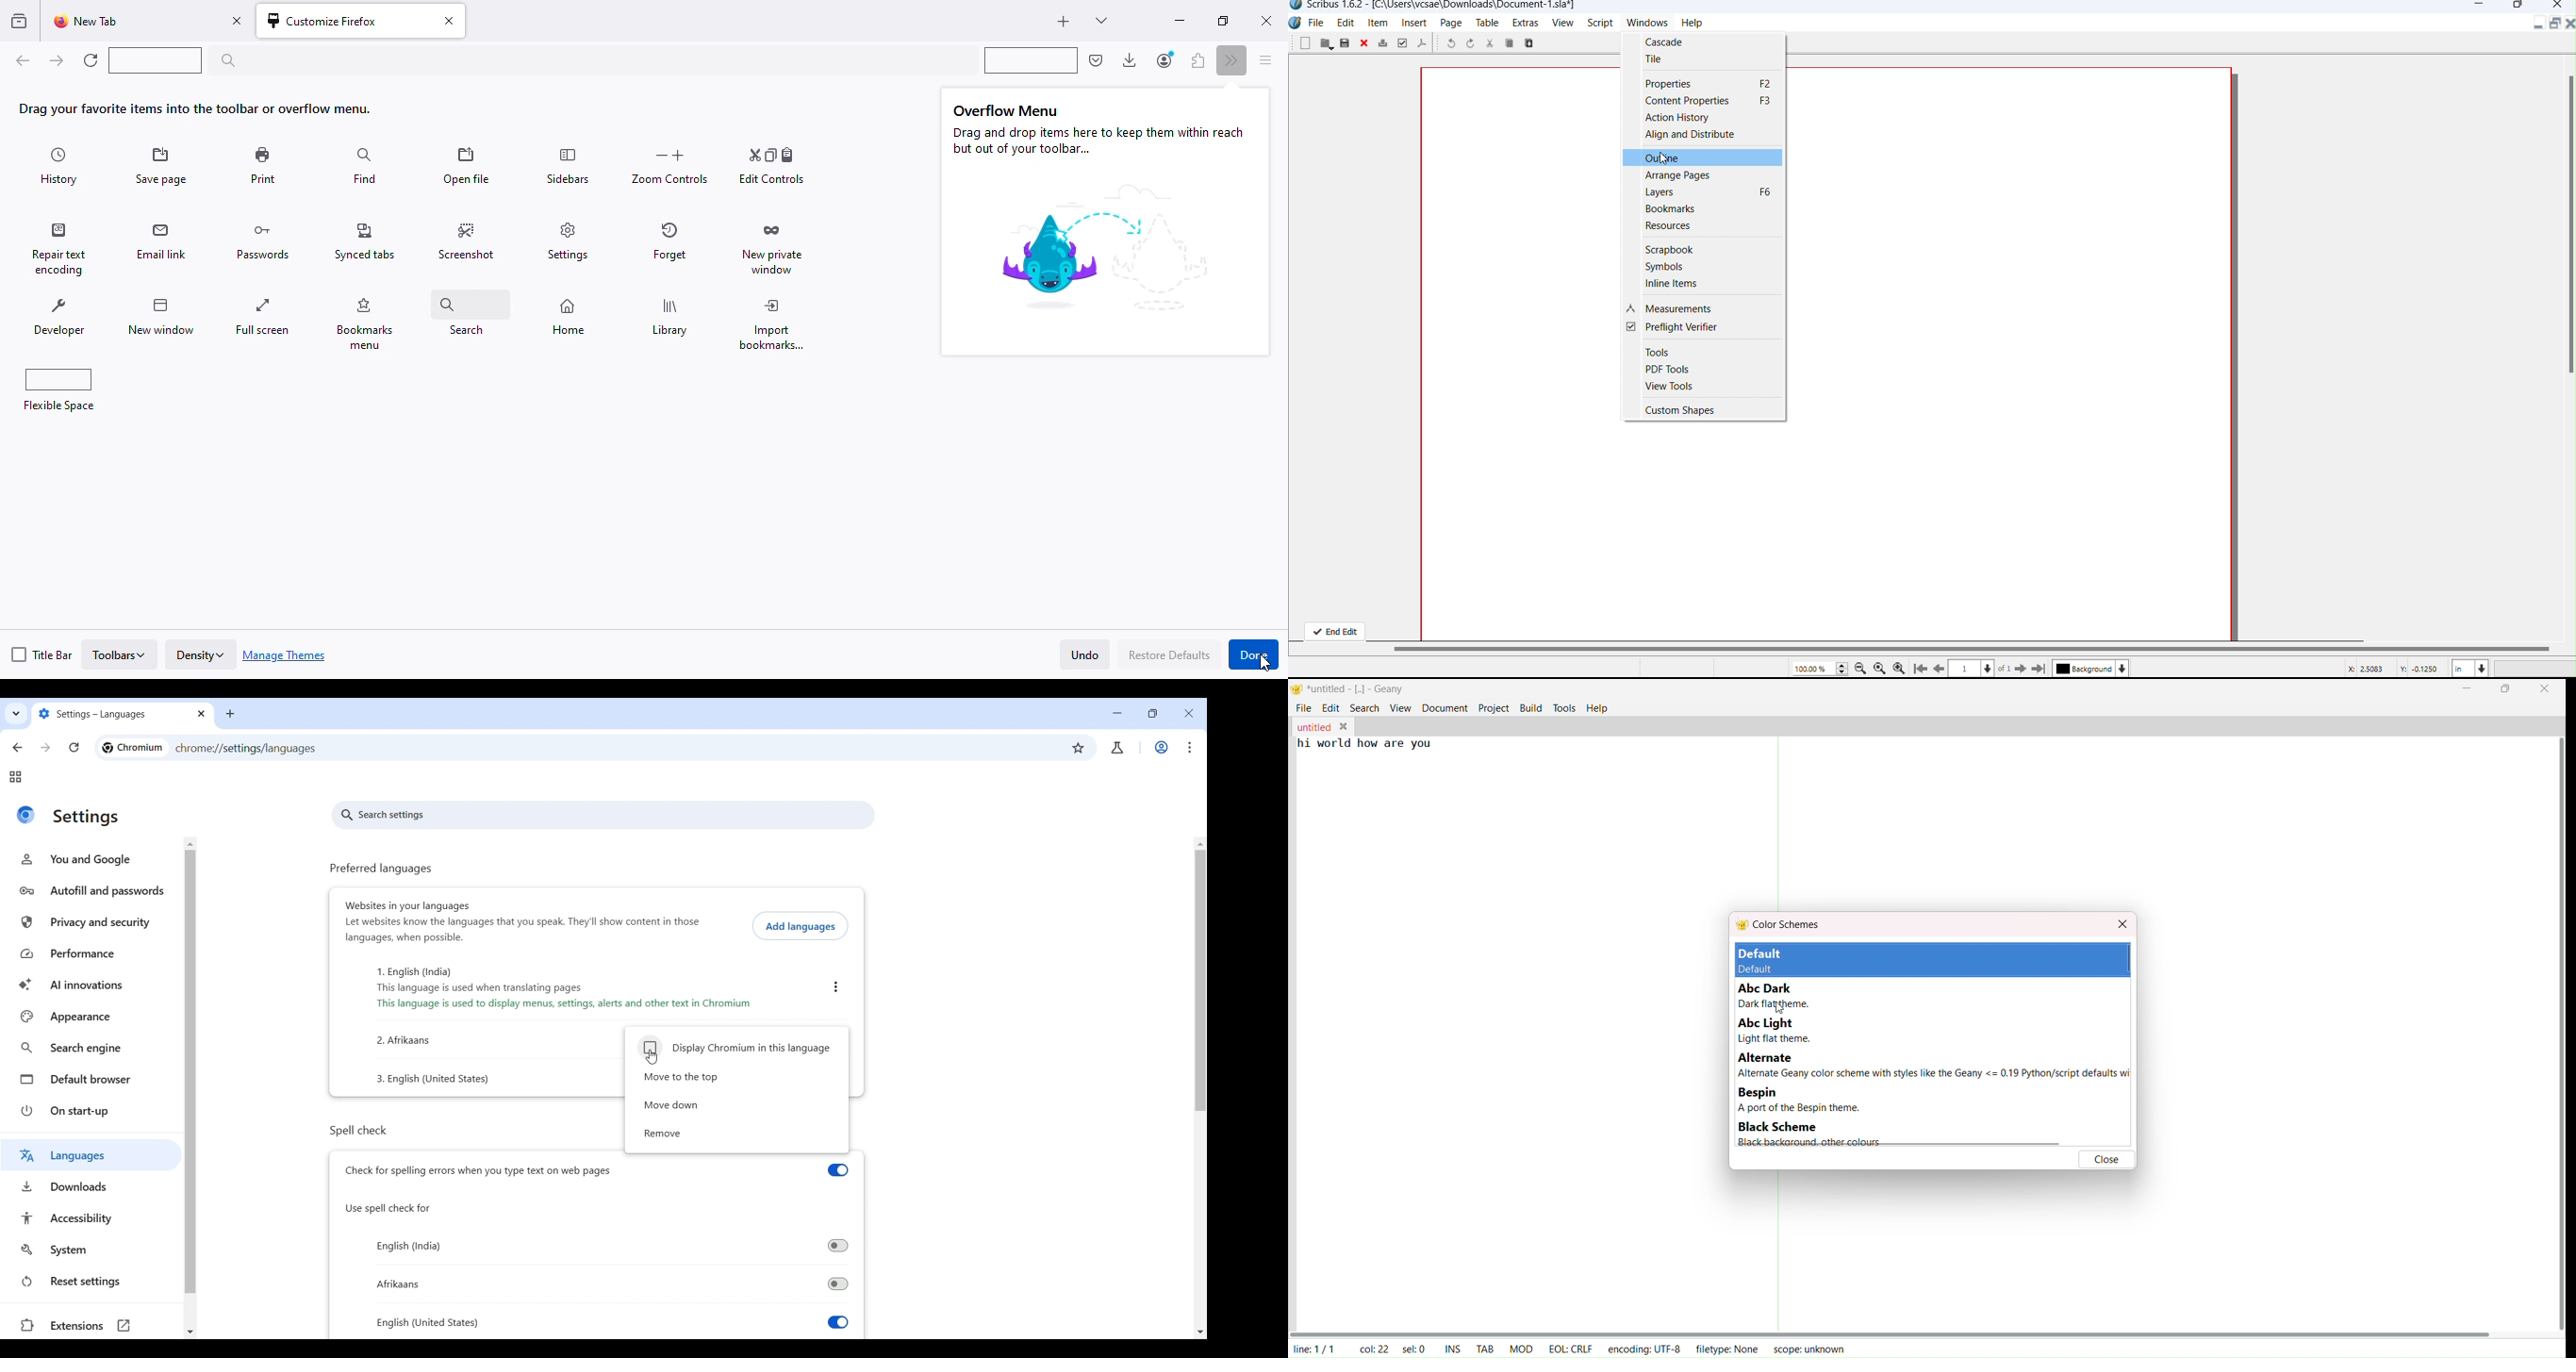 The height and width of the screenshot is (1372, 2576). Describe the element at coordinates (284, 655) in the screenshot. I see `manage themes` at that location.